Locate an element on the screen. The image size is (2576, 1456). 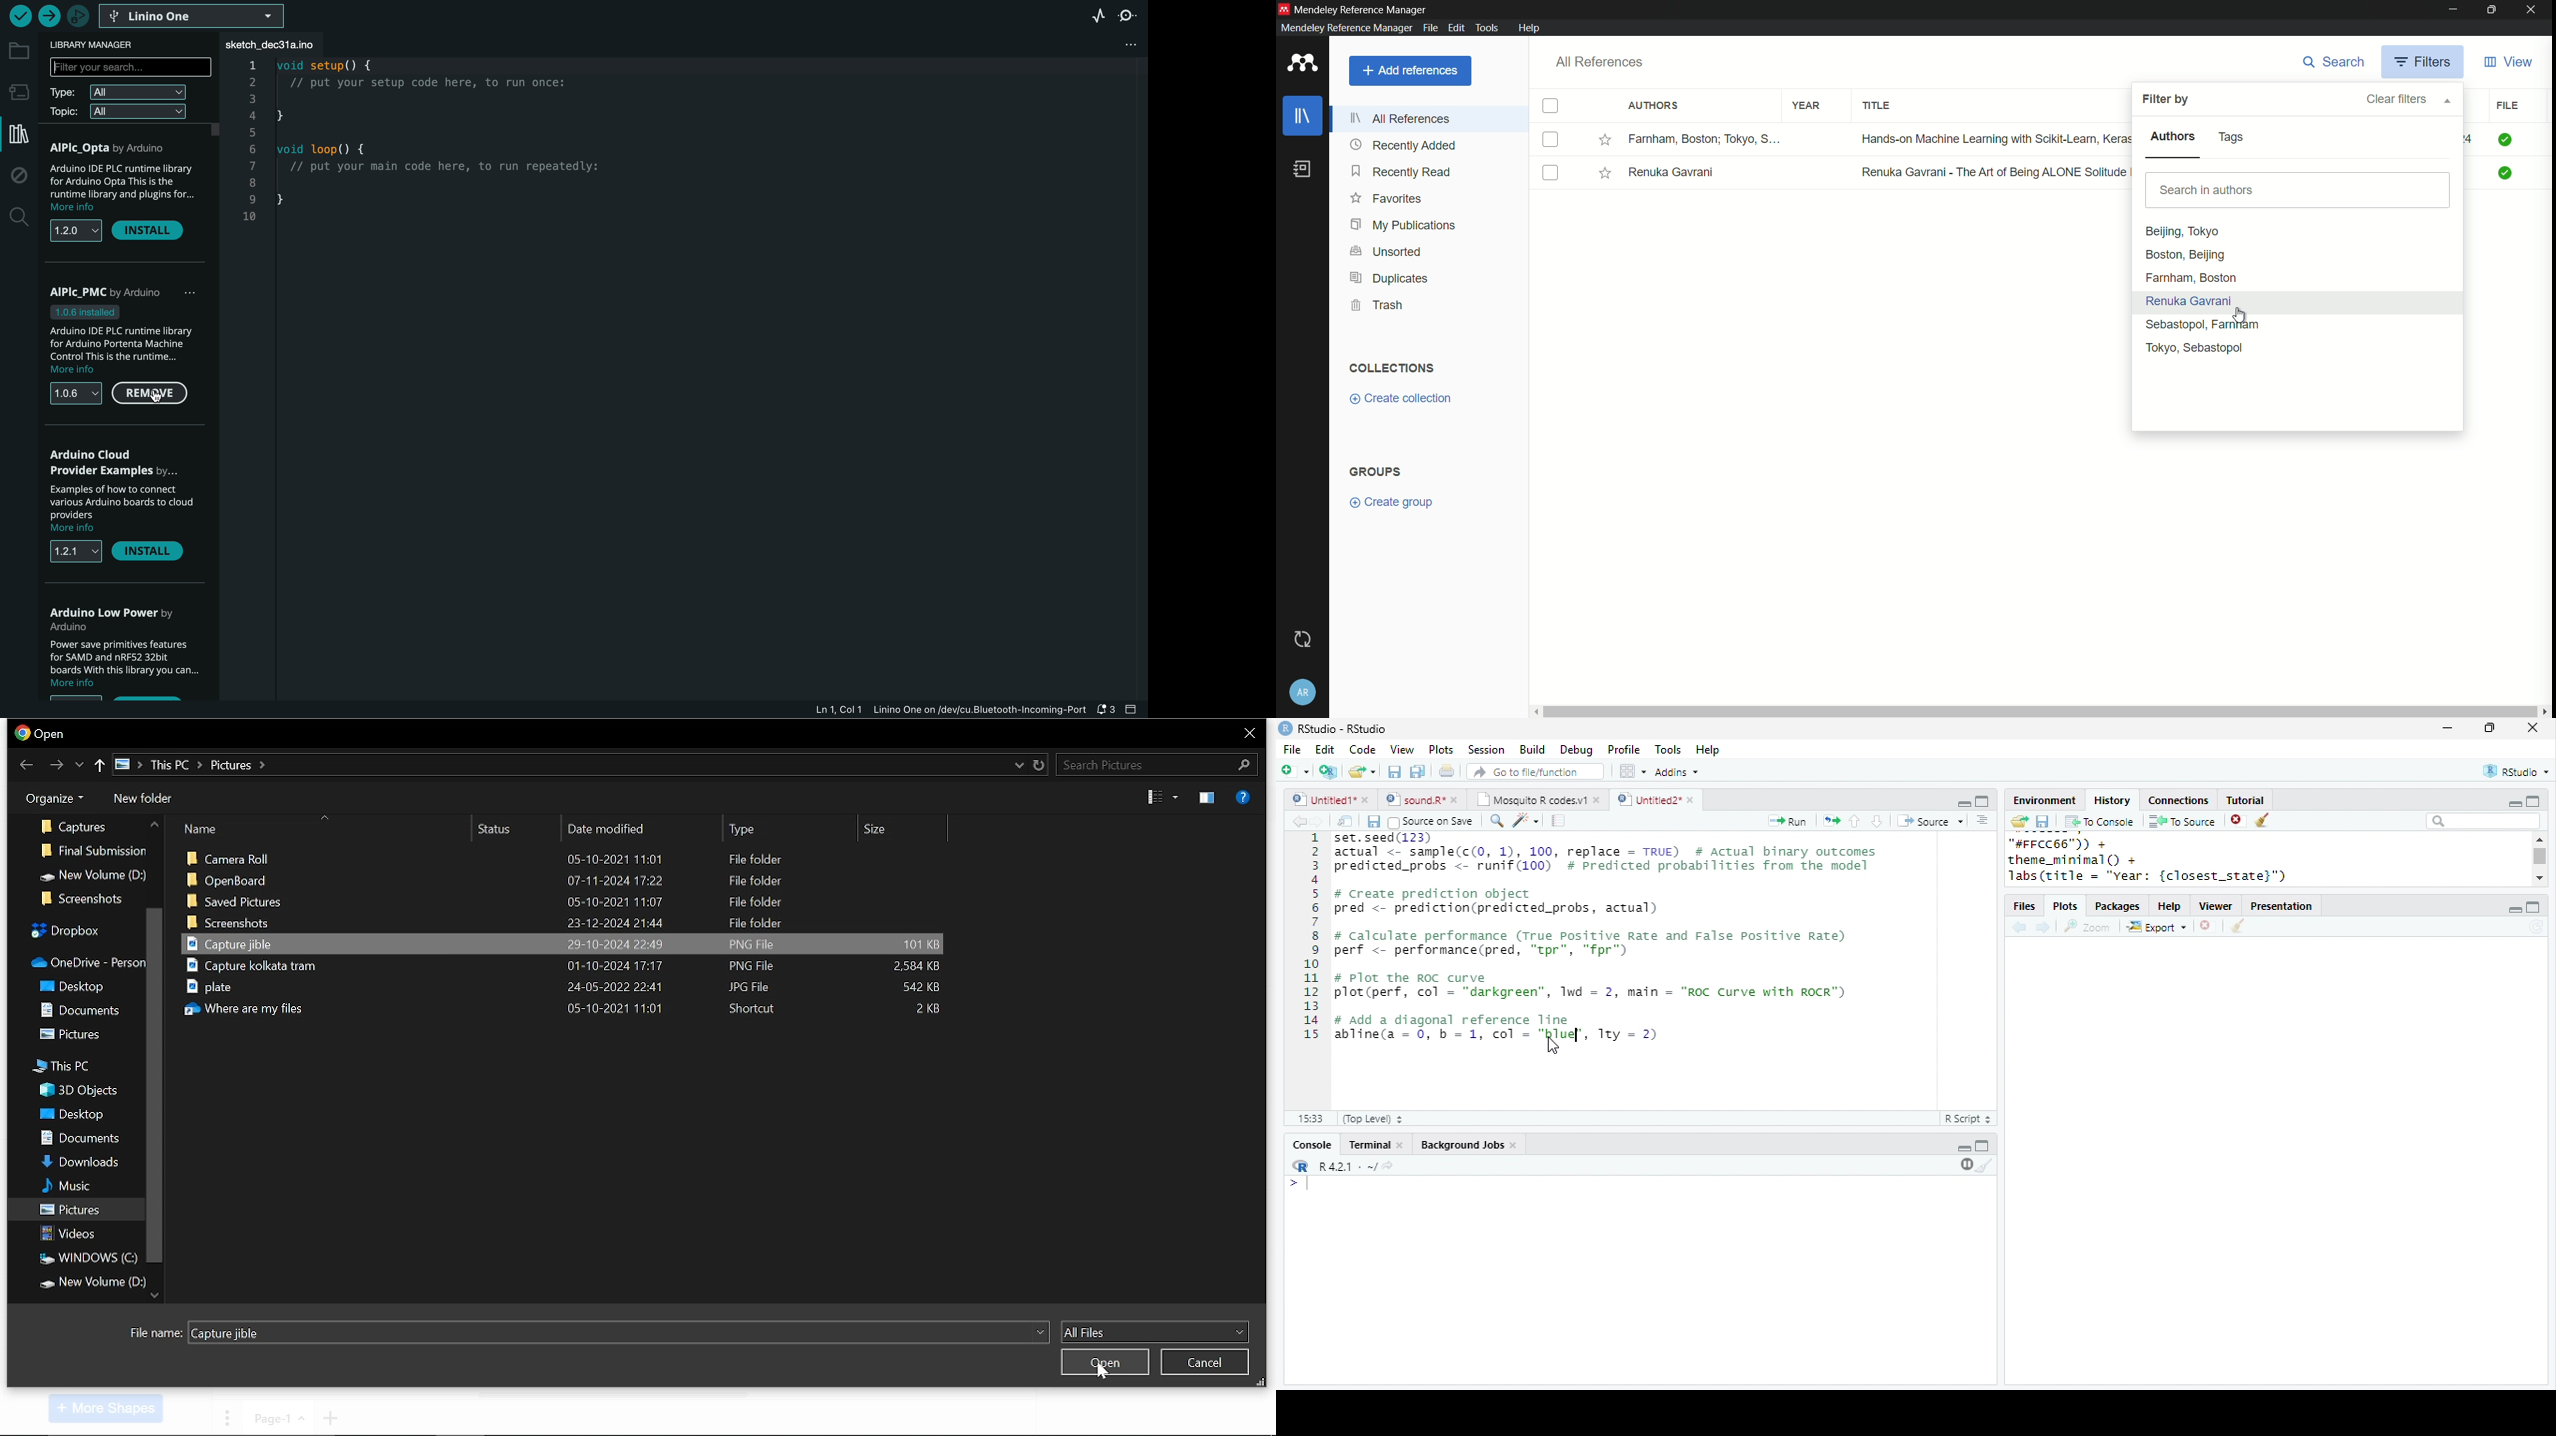
To console is located at coordinates (2100, 822).